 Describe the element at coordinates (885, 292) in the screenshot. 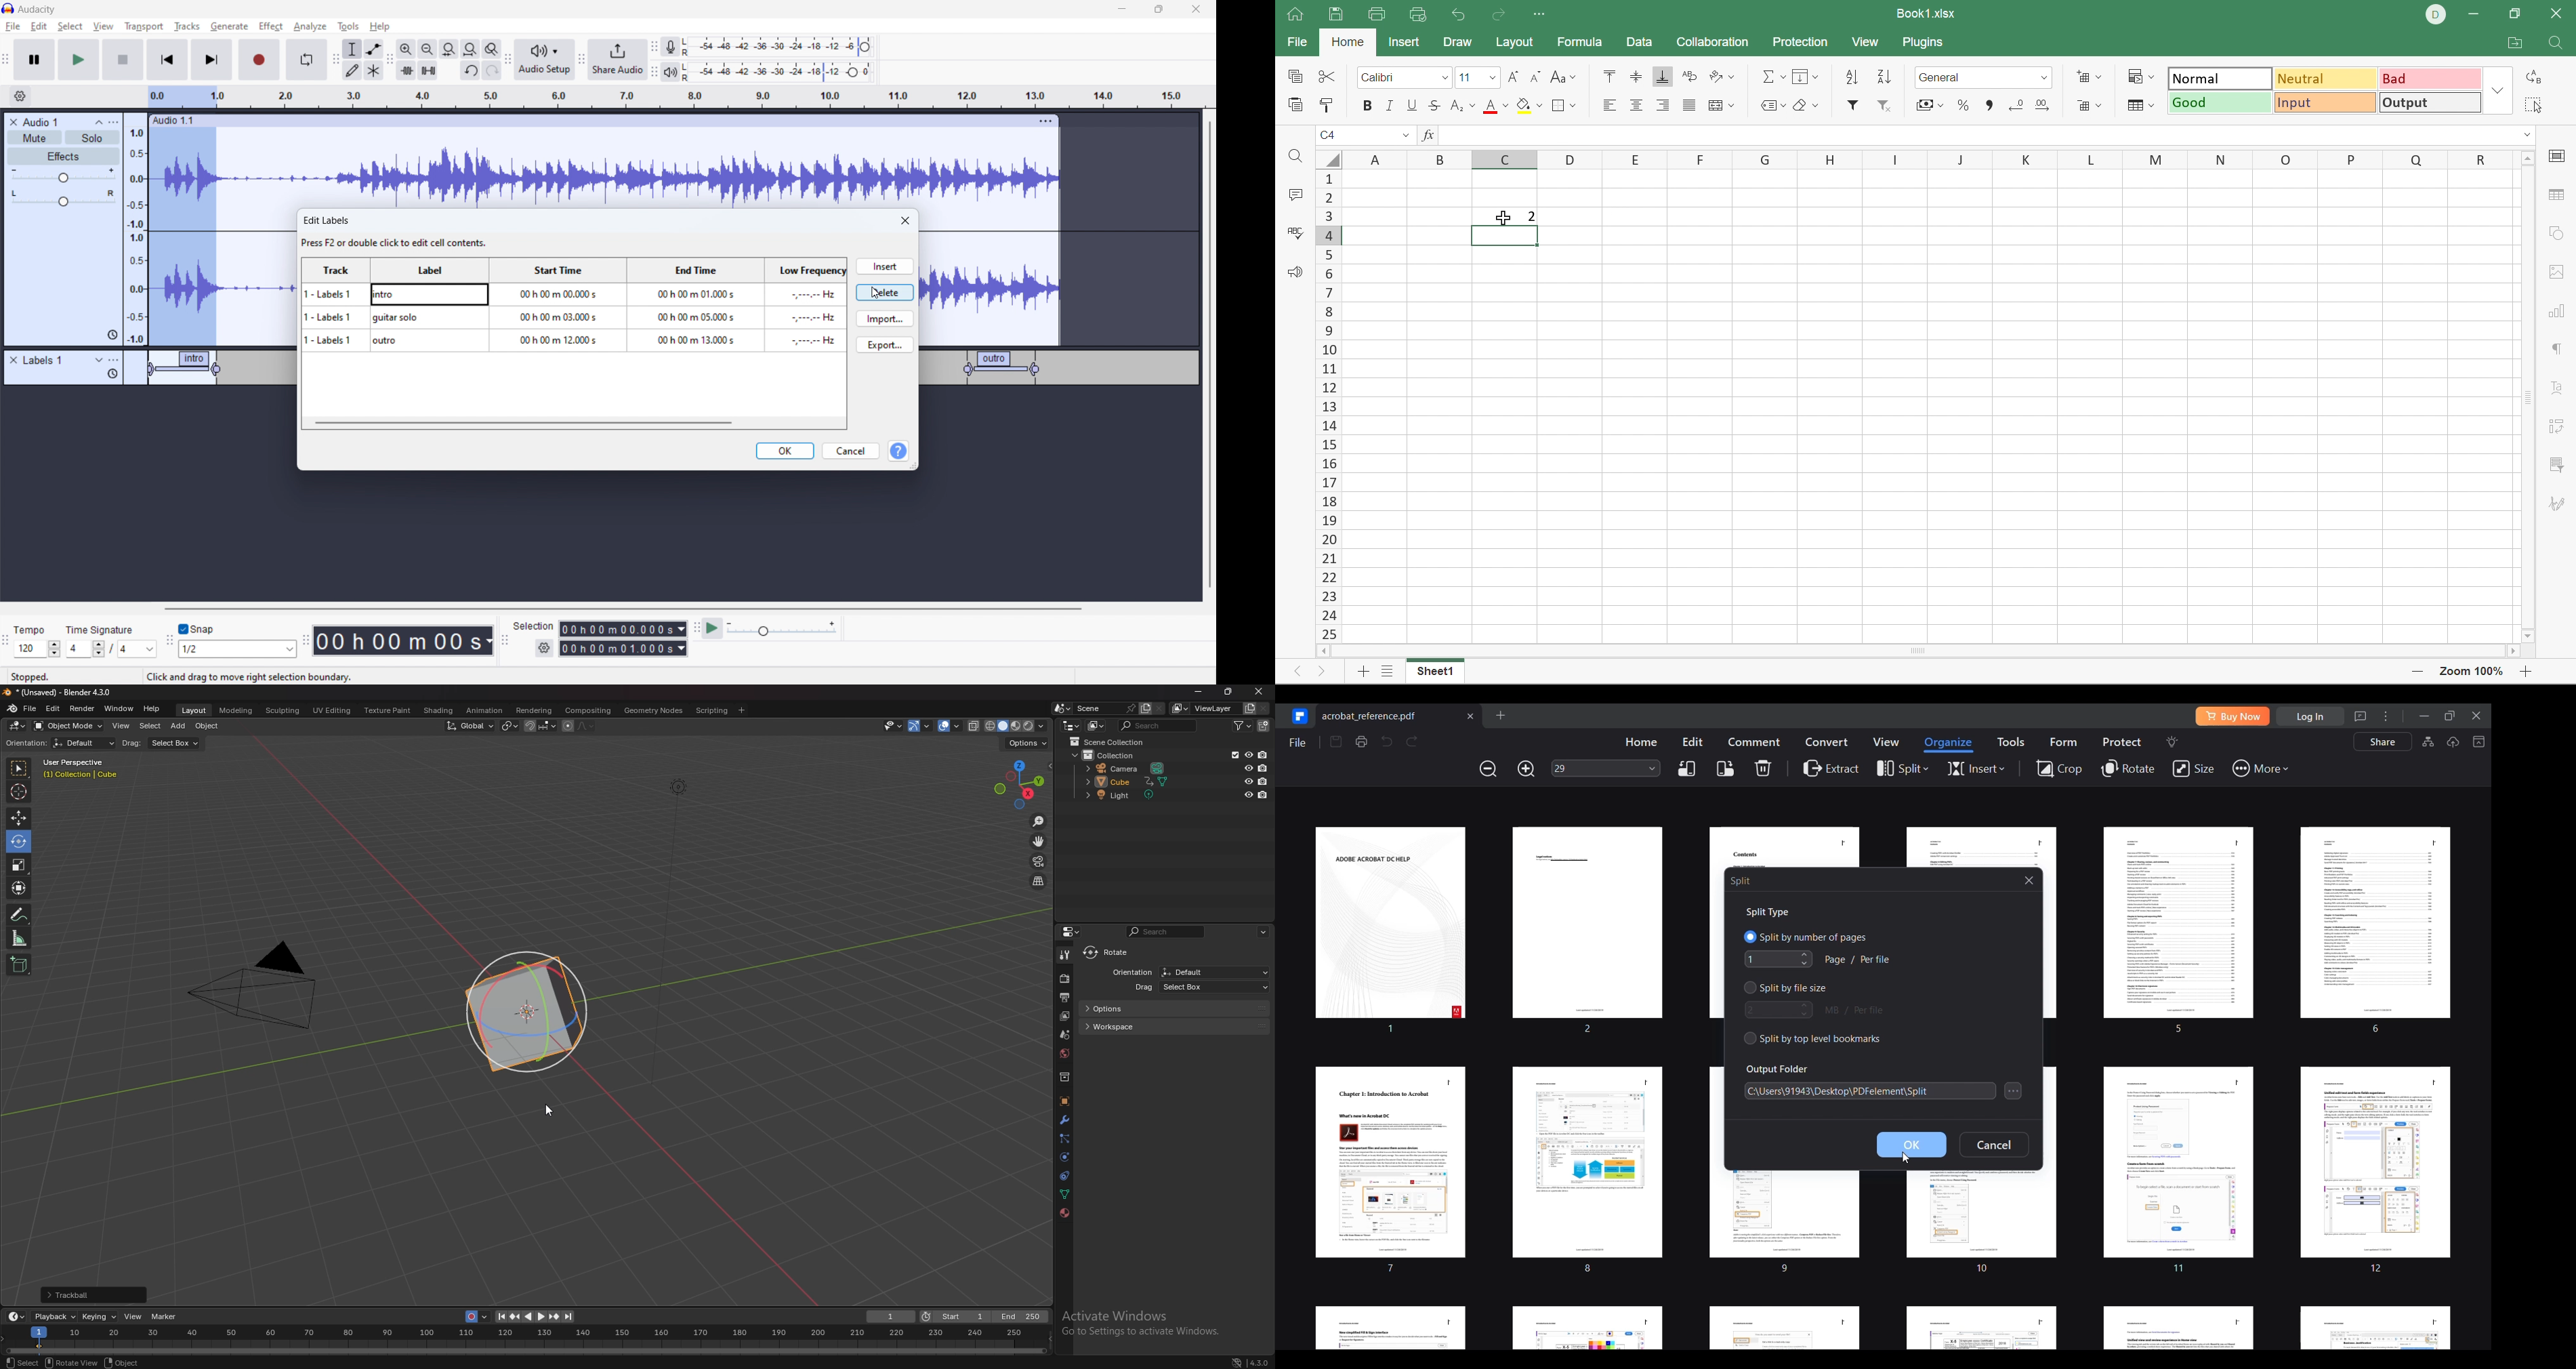

I see `delete` at that location.